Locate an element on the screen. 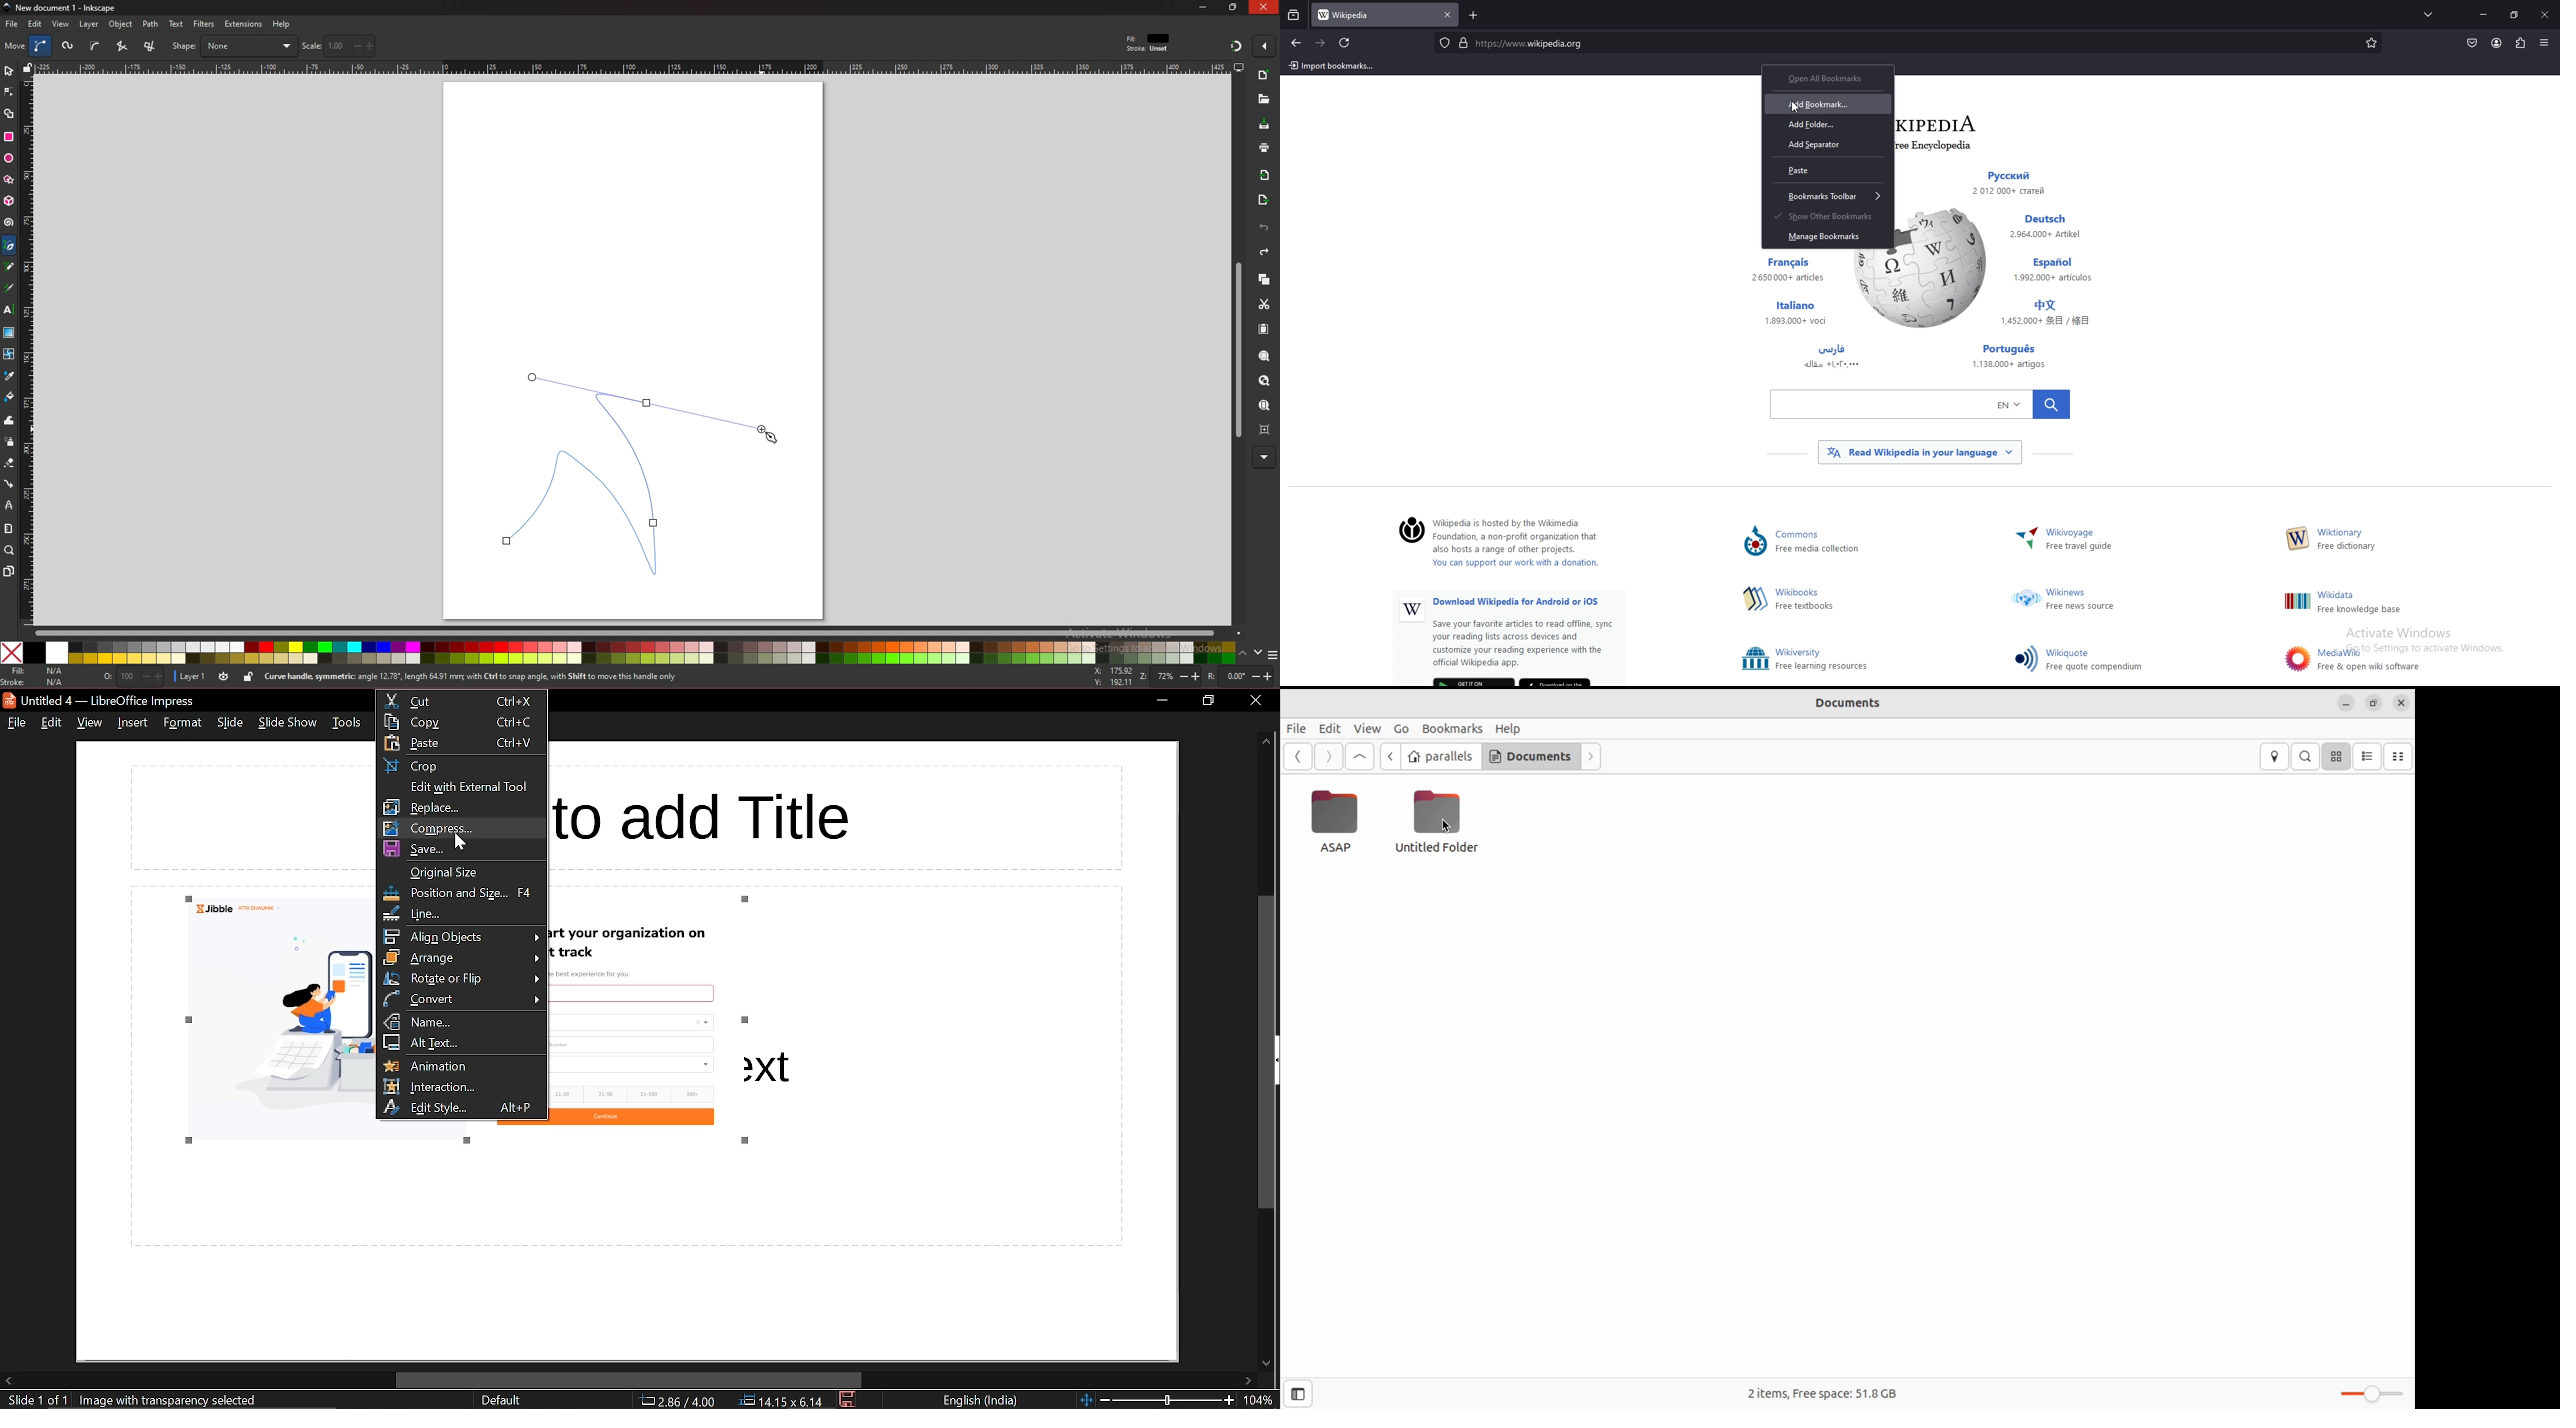  edit is located at coordinates (53, 722).